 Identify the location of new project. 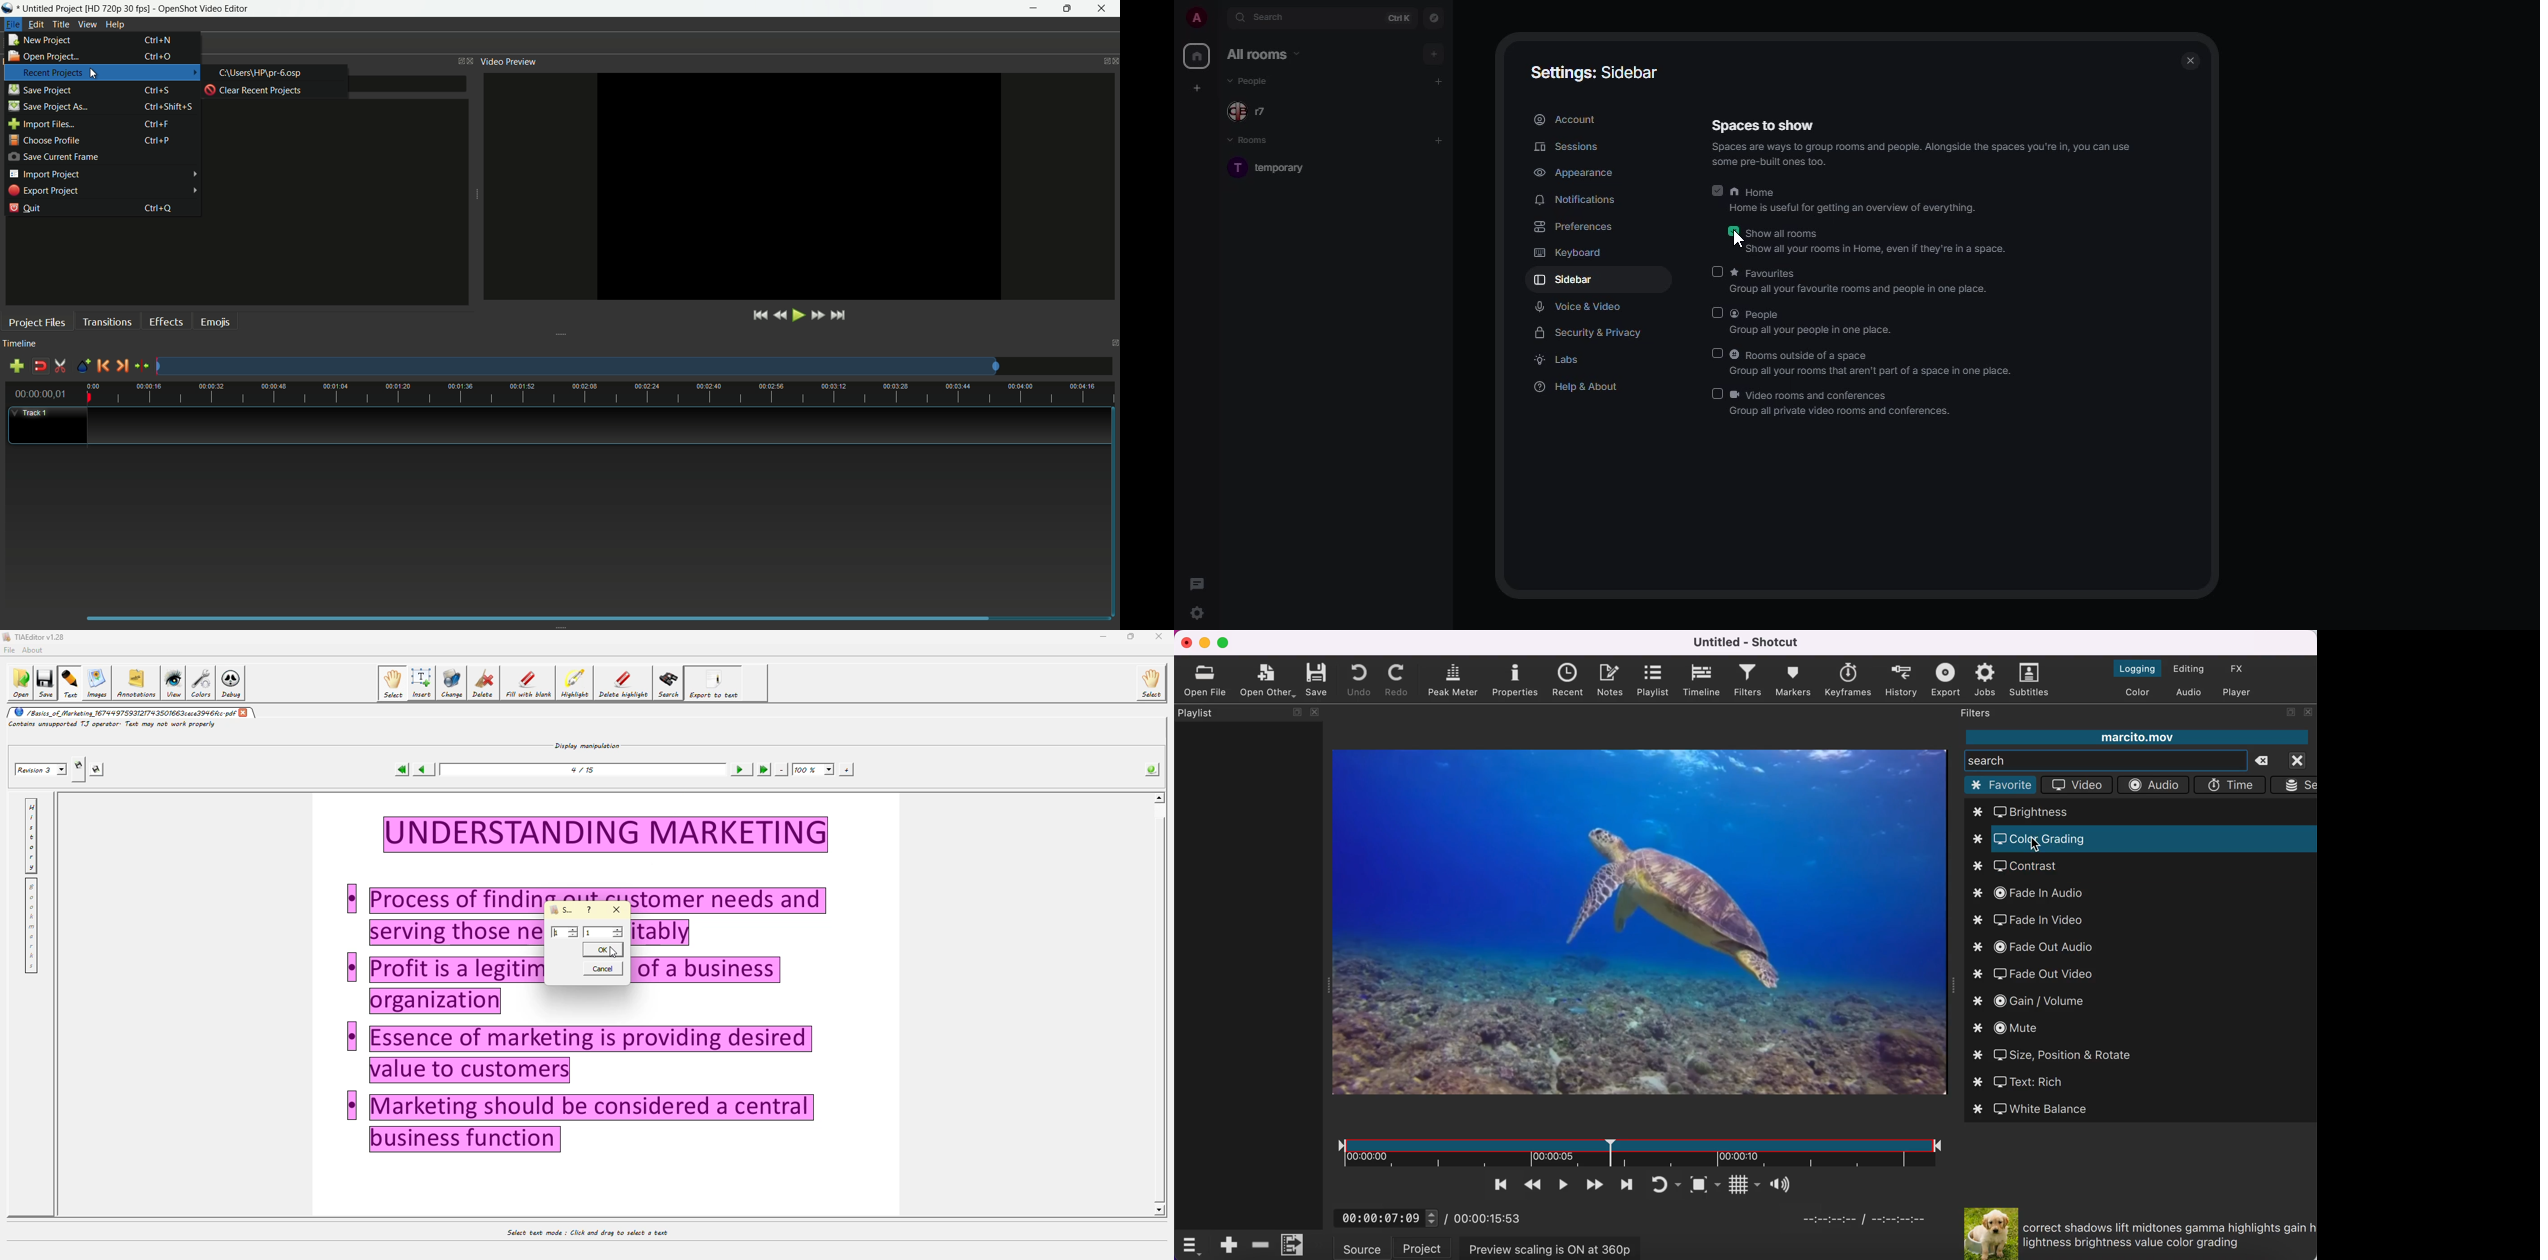
(41, 40).